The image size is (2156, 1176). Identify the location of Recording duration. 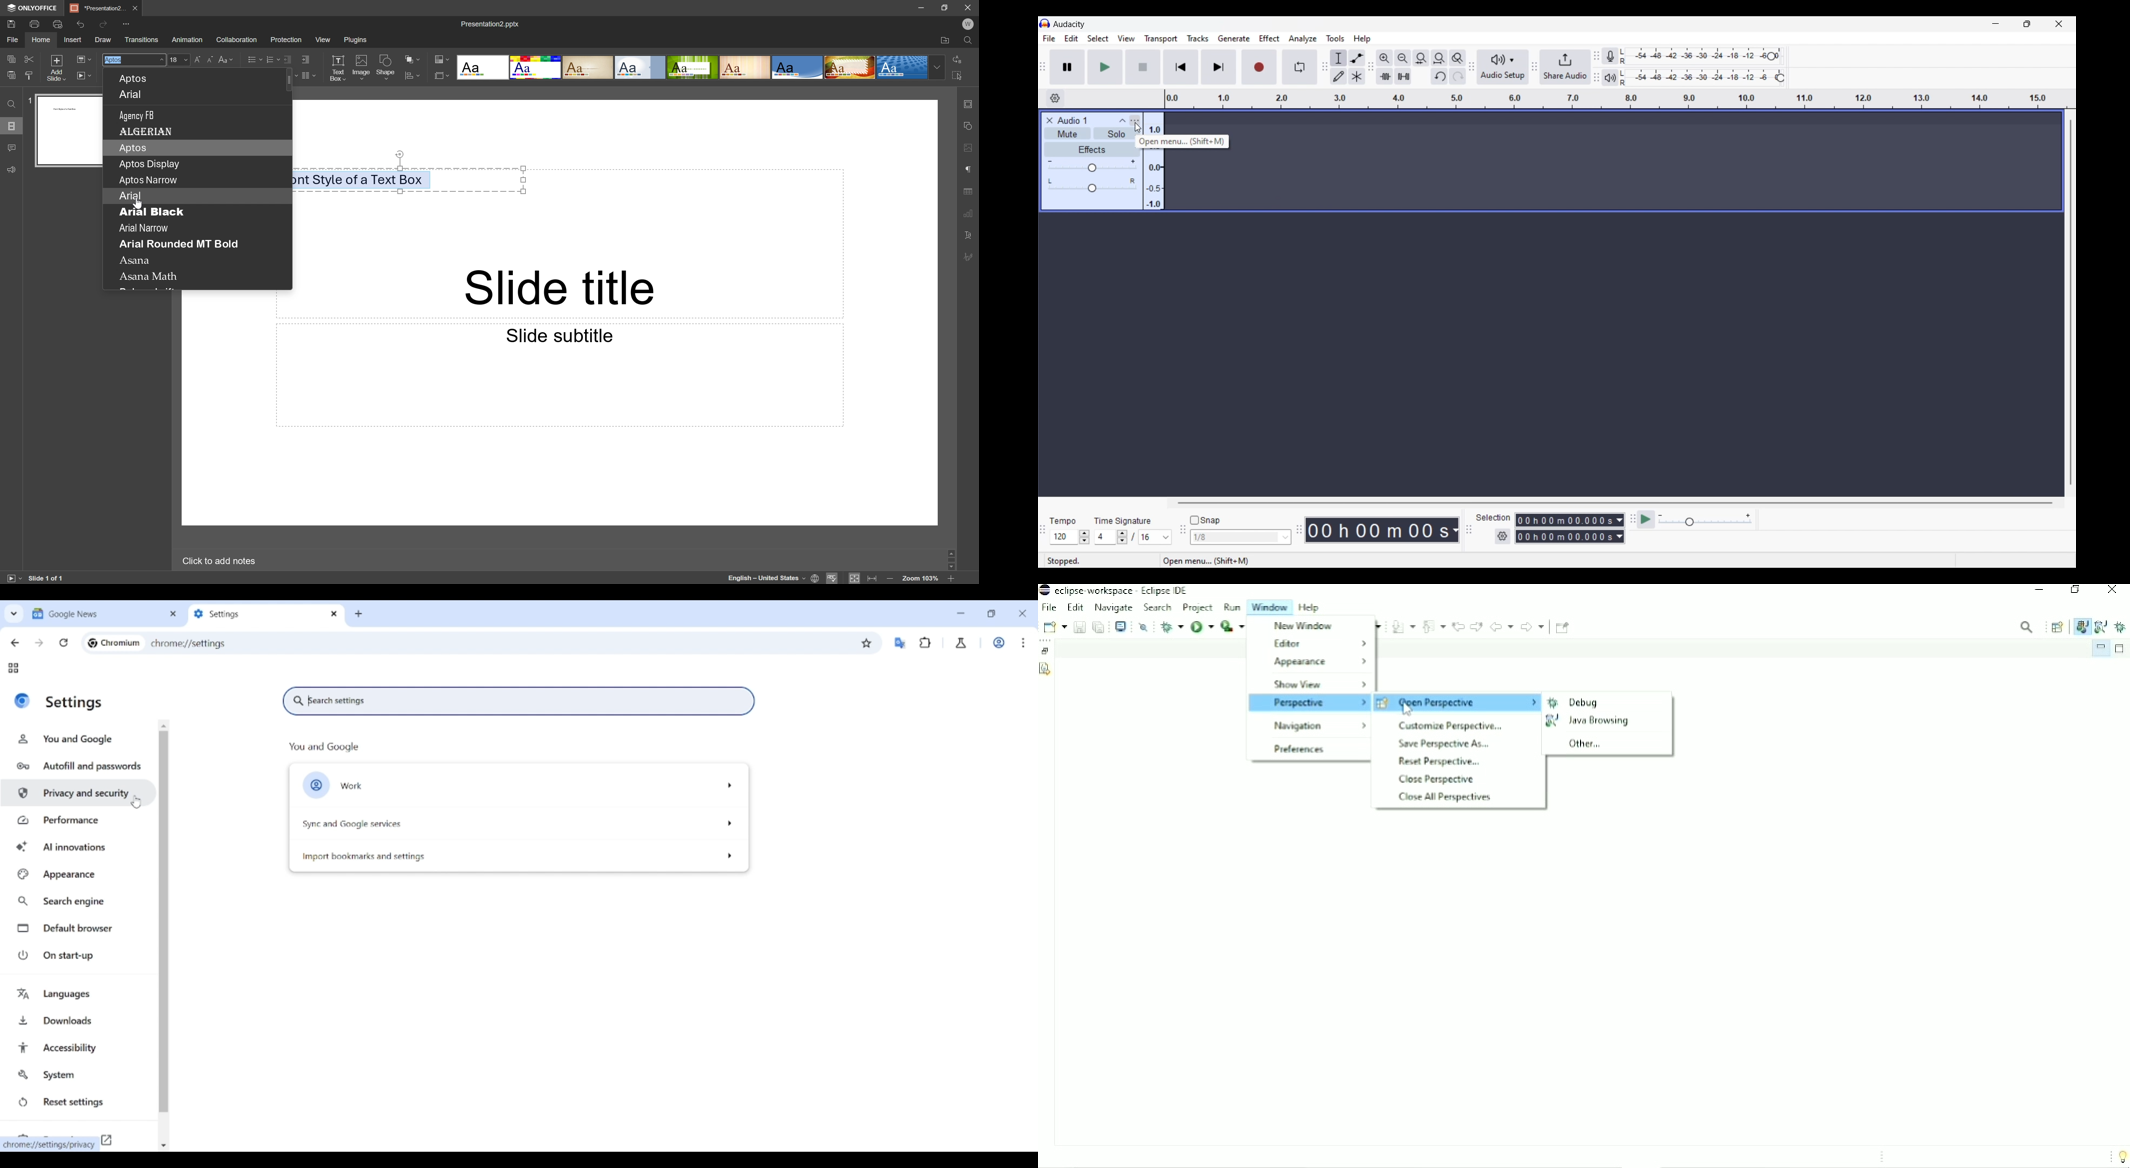
(1564, 528).